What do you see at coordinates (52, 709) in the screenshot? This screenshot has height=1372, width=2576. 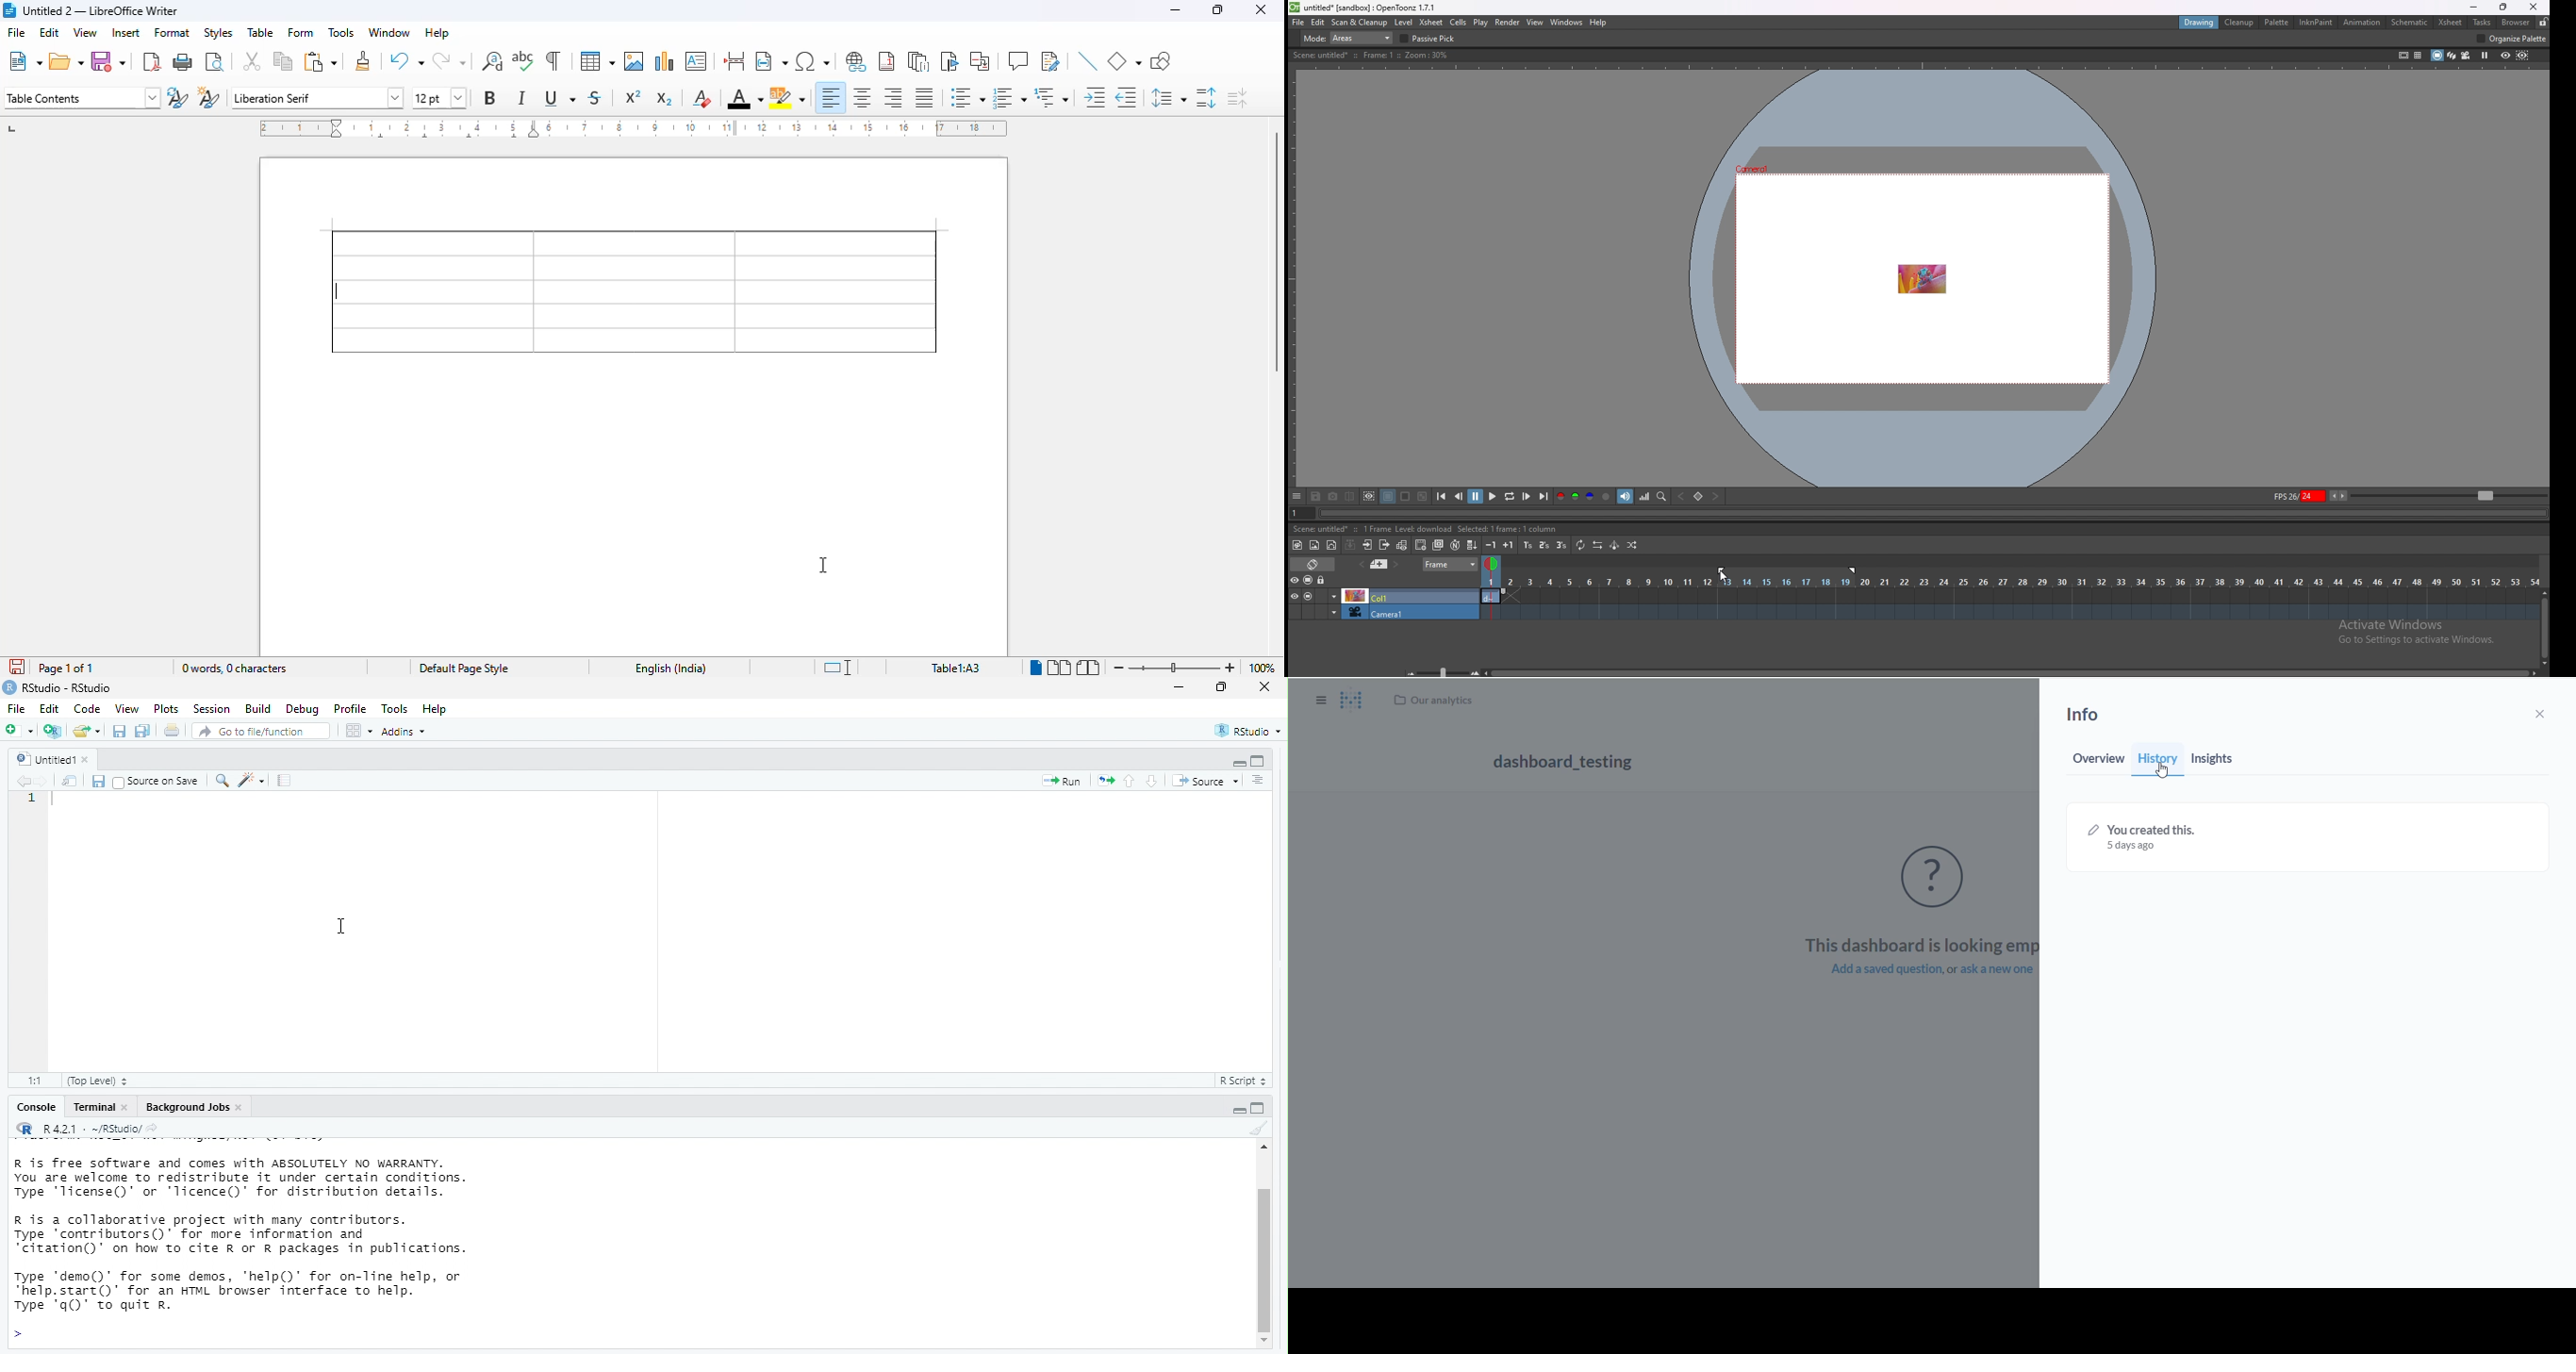 I see `edit` at bounding box center [52, 709].